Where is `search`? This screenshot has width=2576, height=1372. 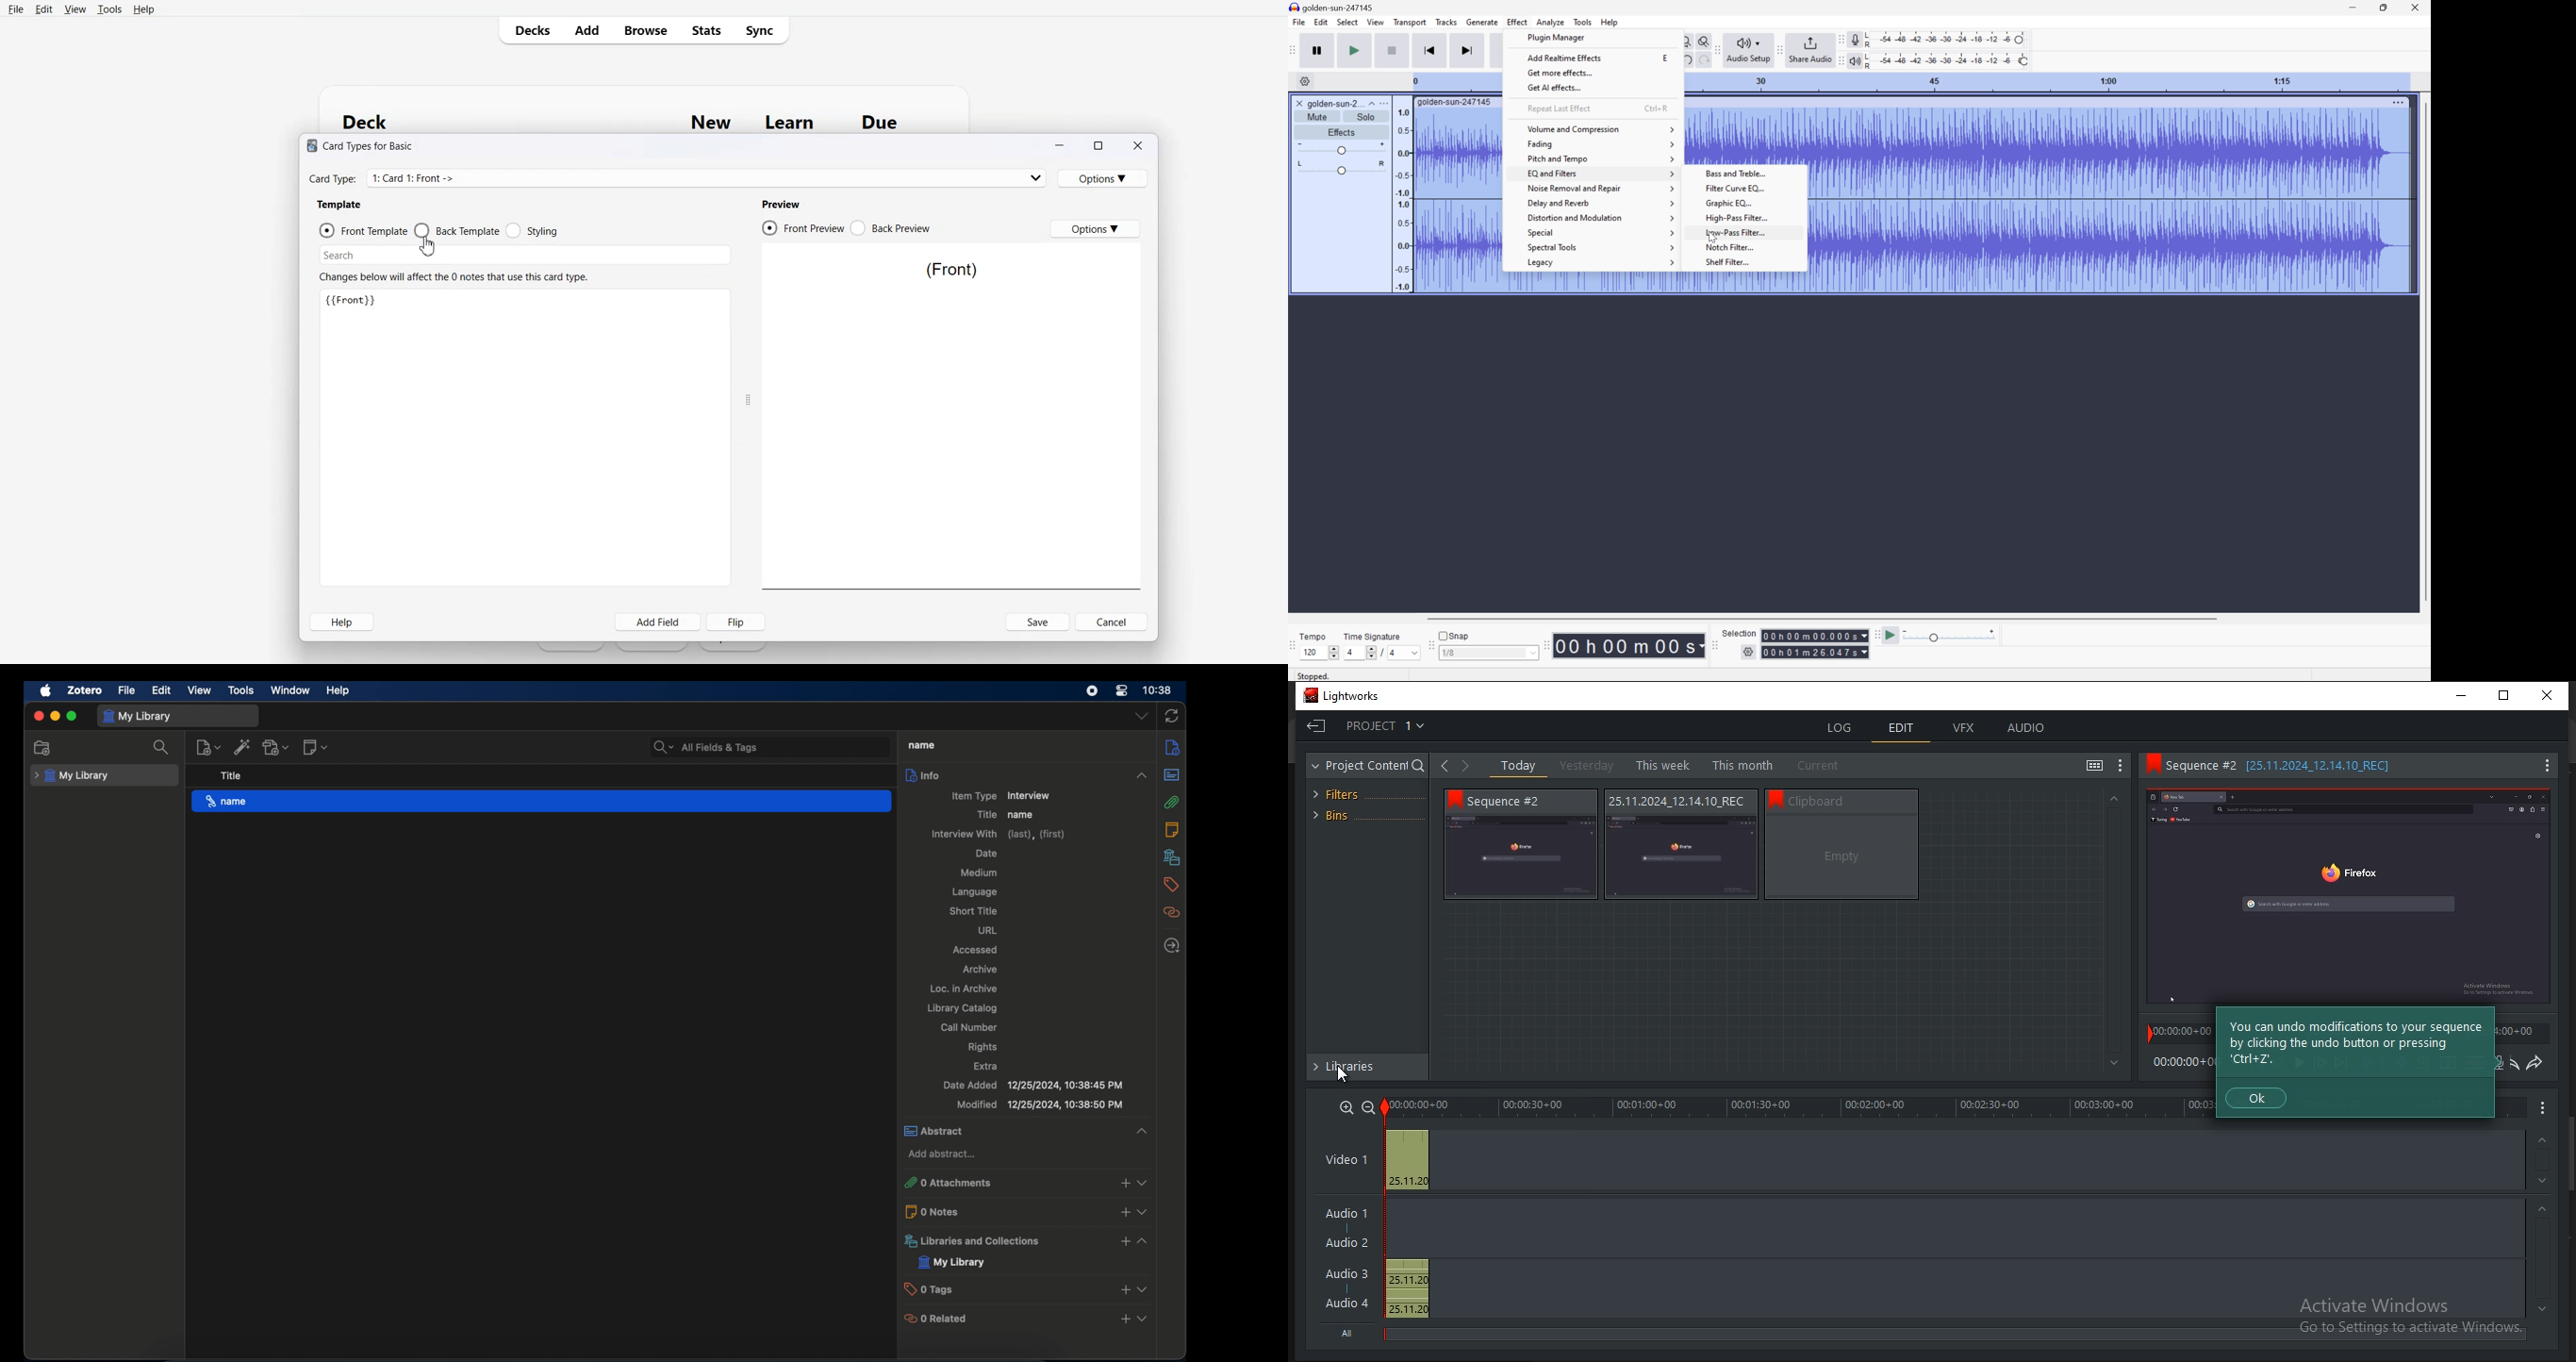 search is located at coordinates (161, 747).